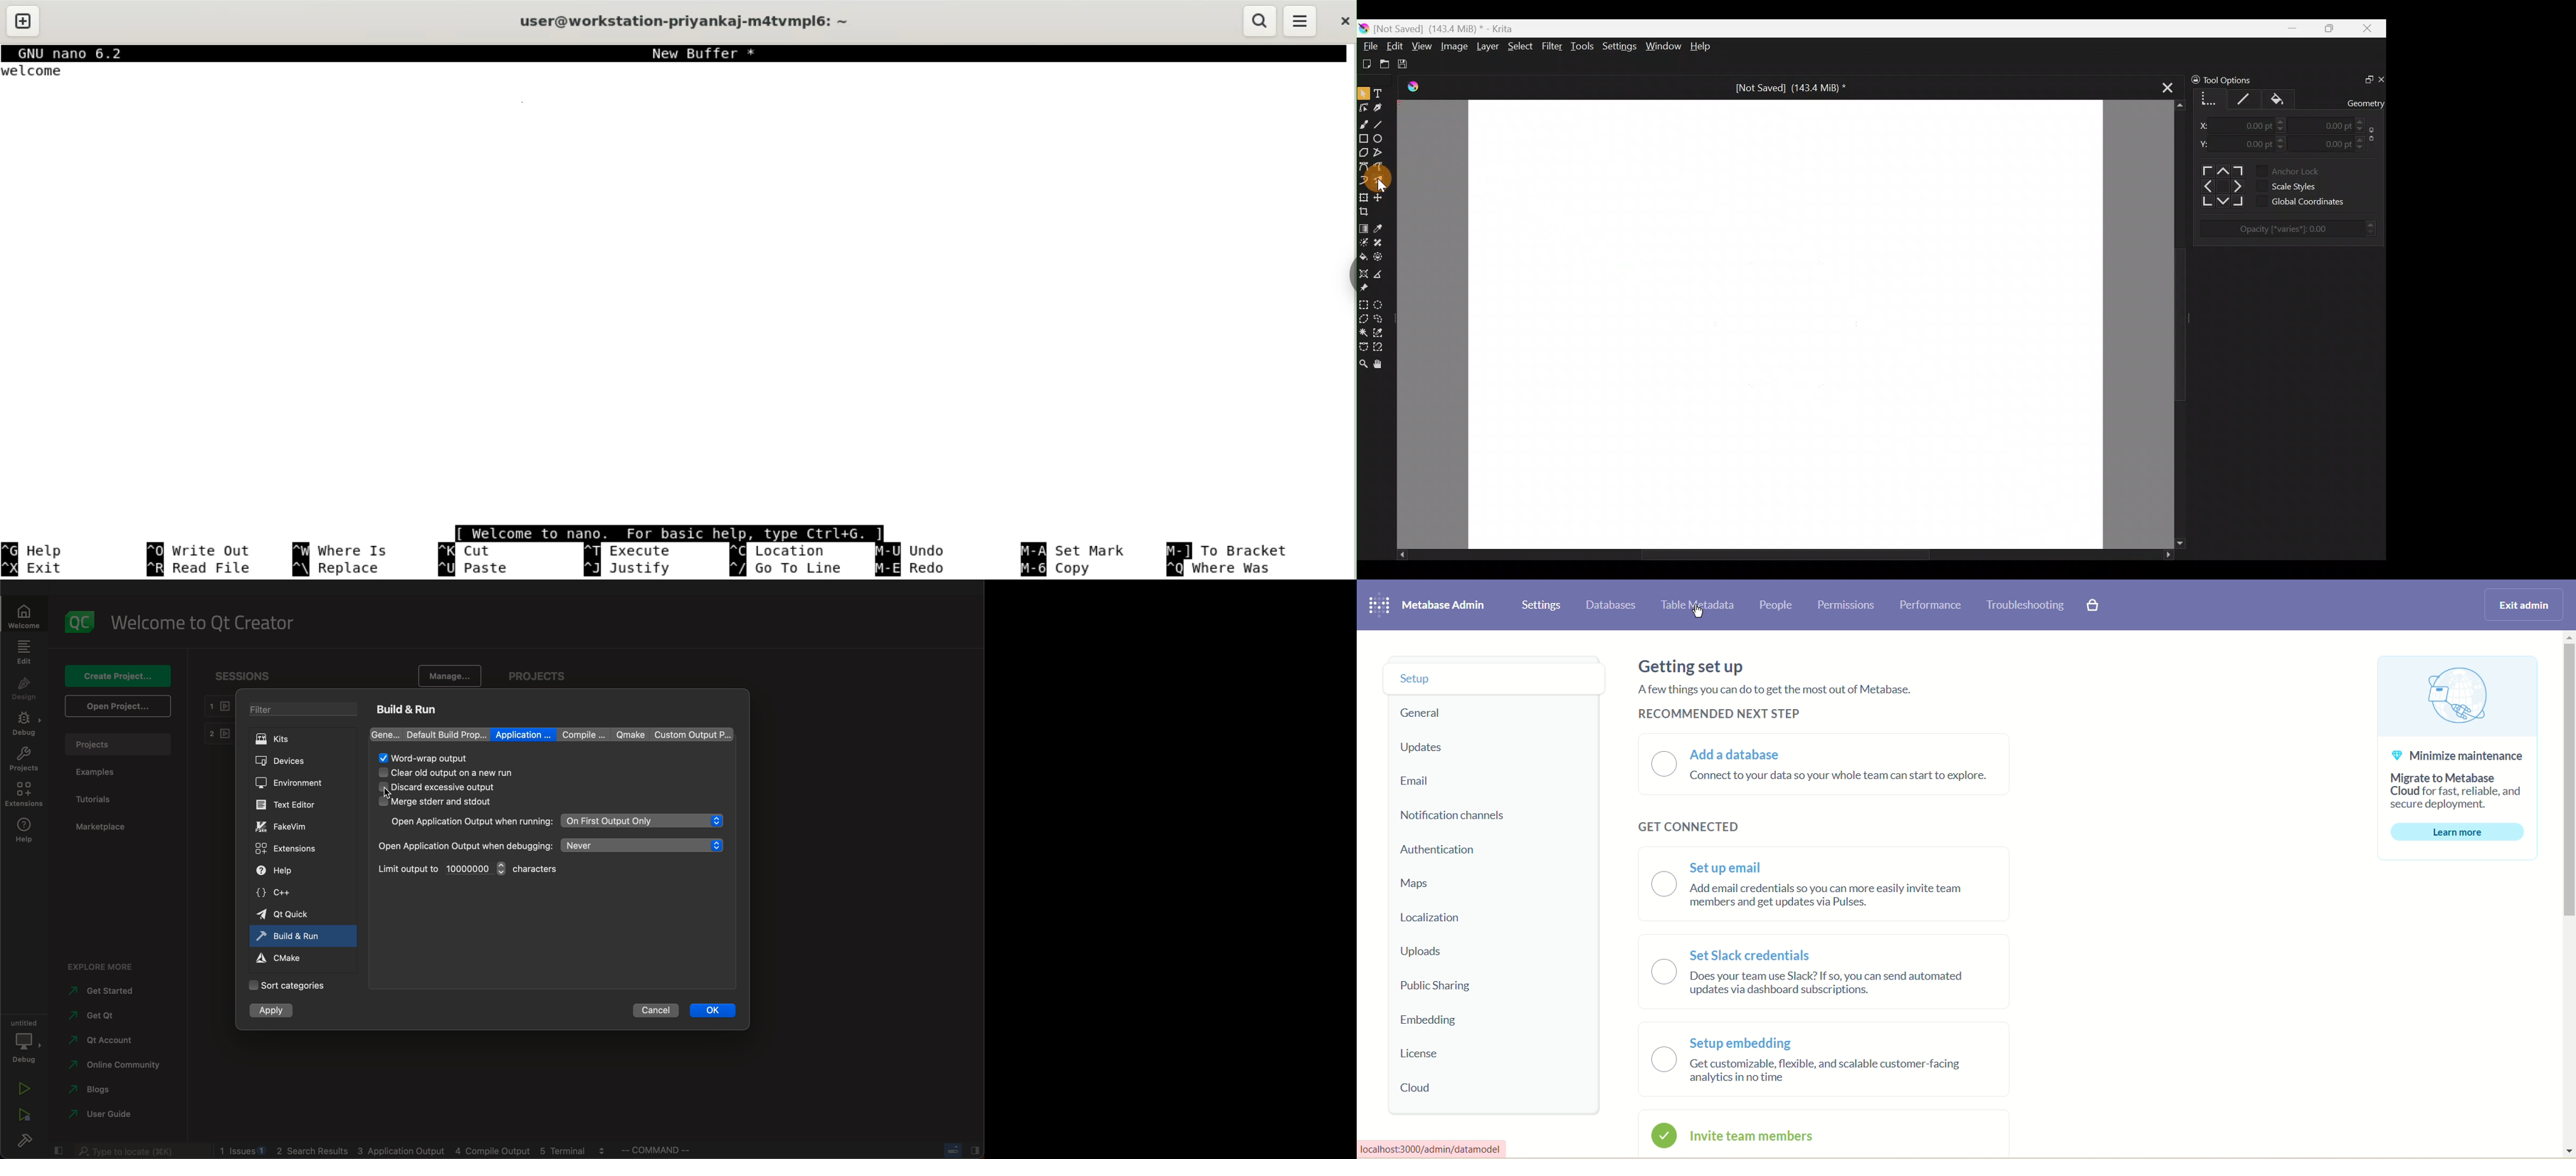  I want to click on Scroll bar, so click(2171, 325).